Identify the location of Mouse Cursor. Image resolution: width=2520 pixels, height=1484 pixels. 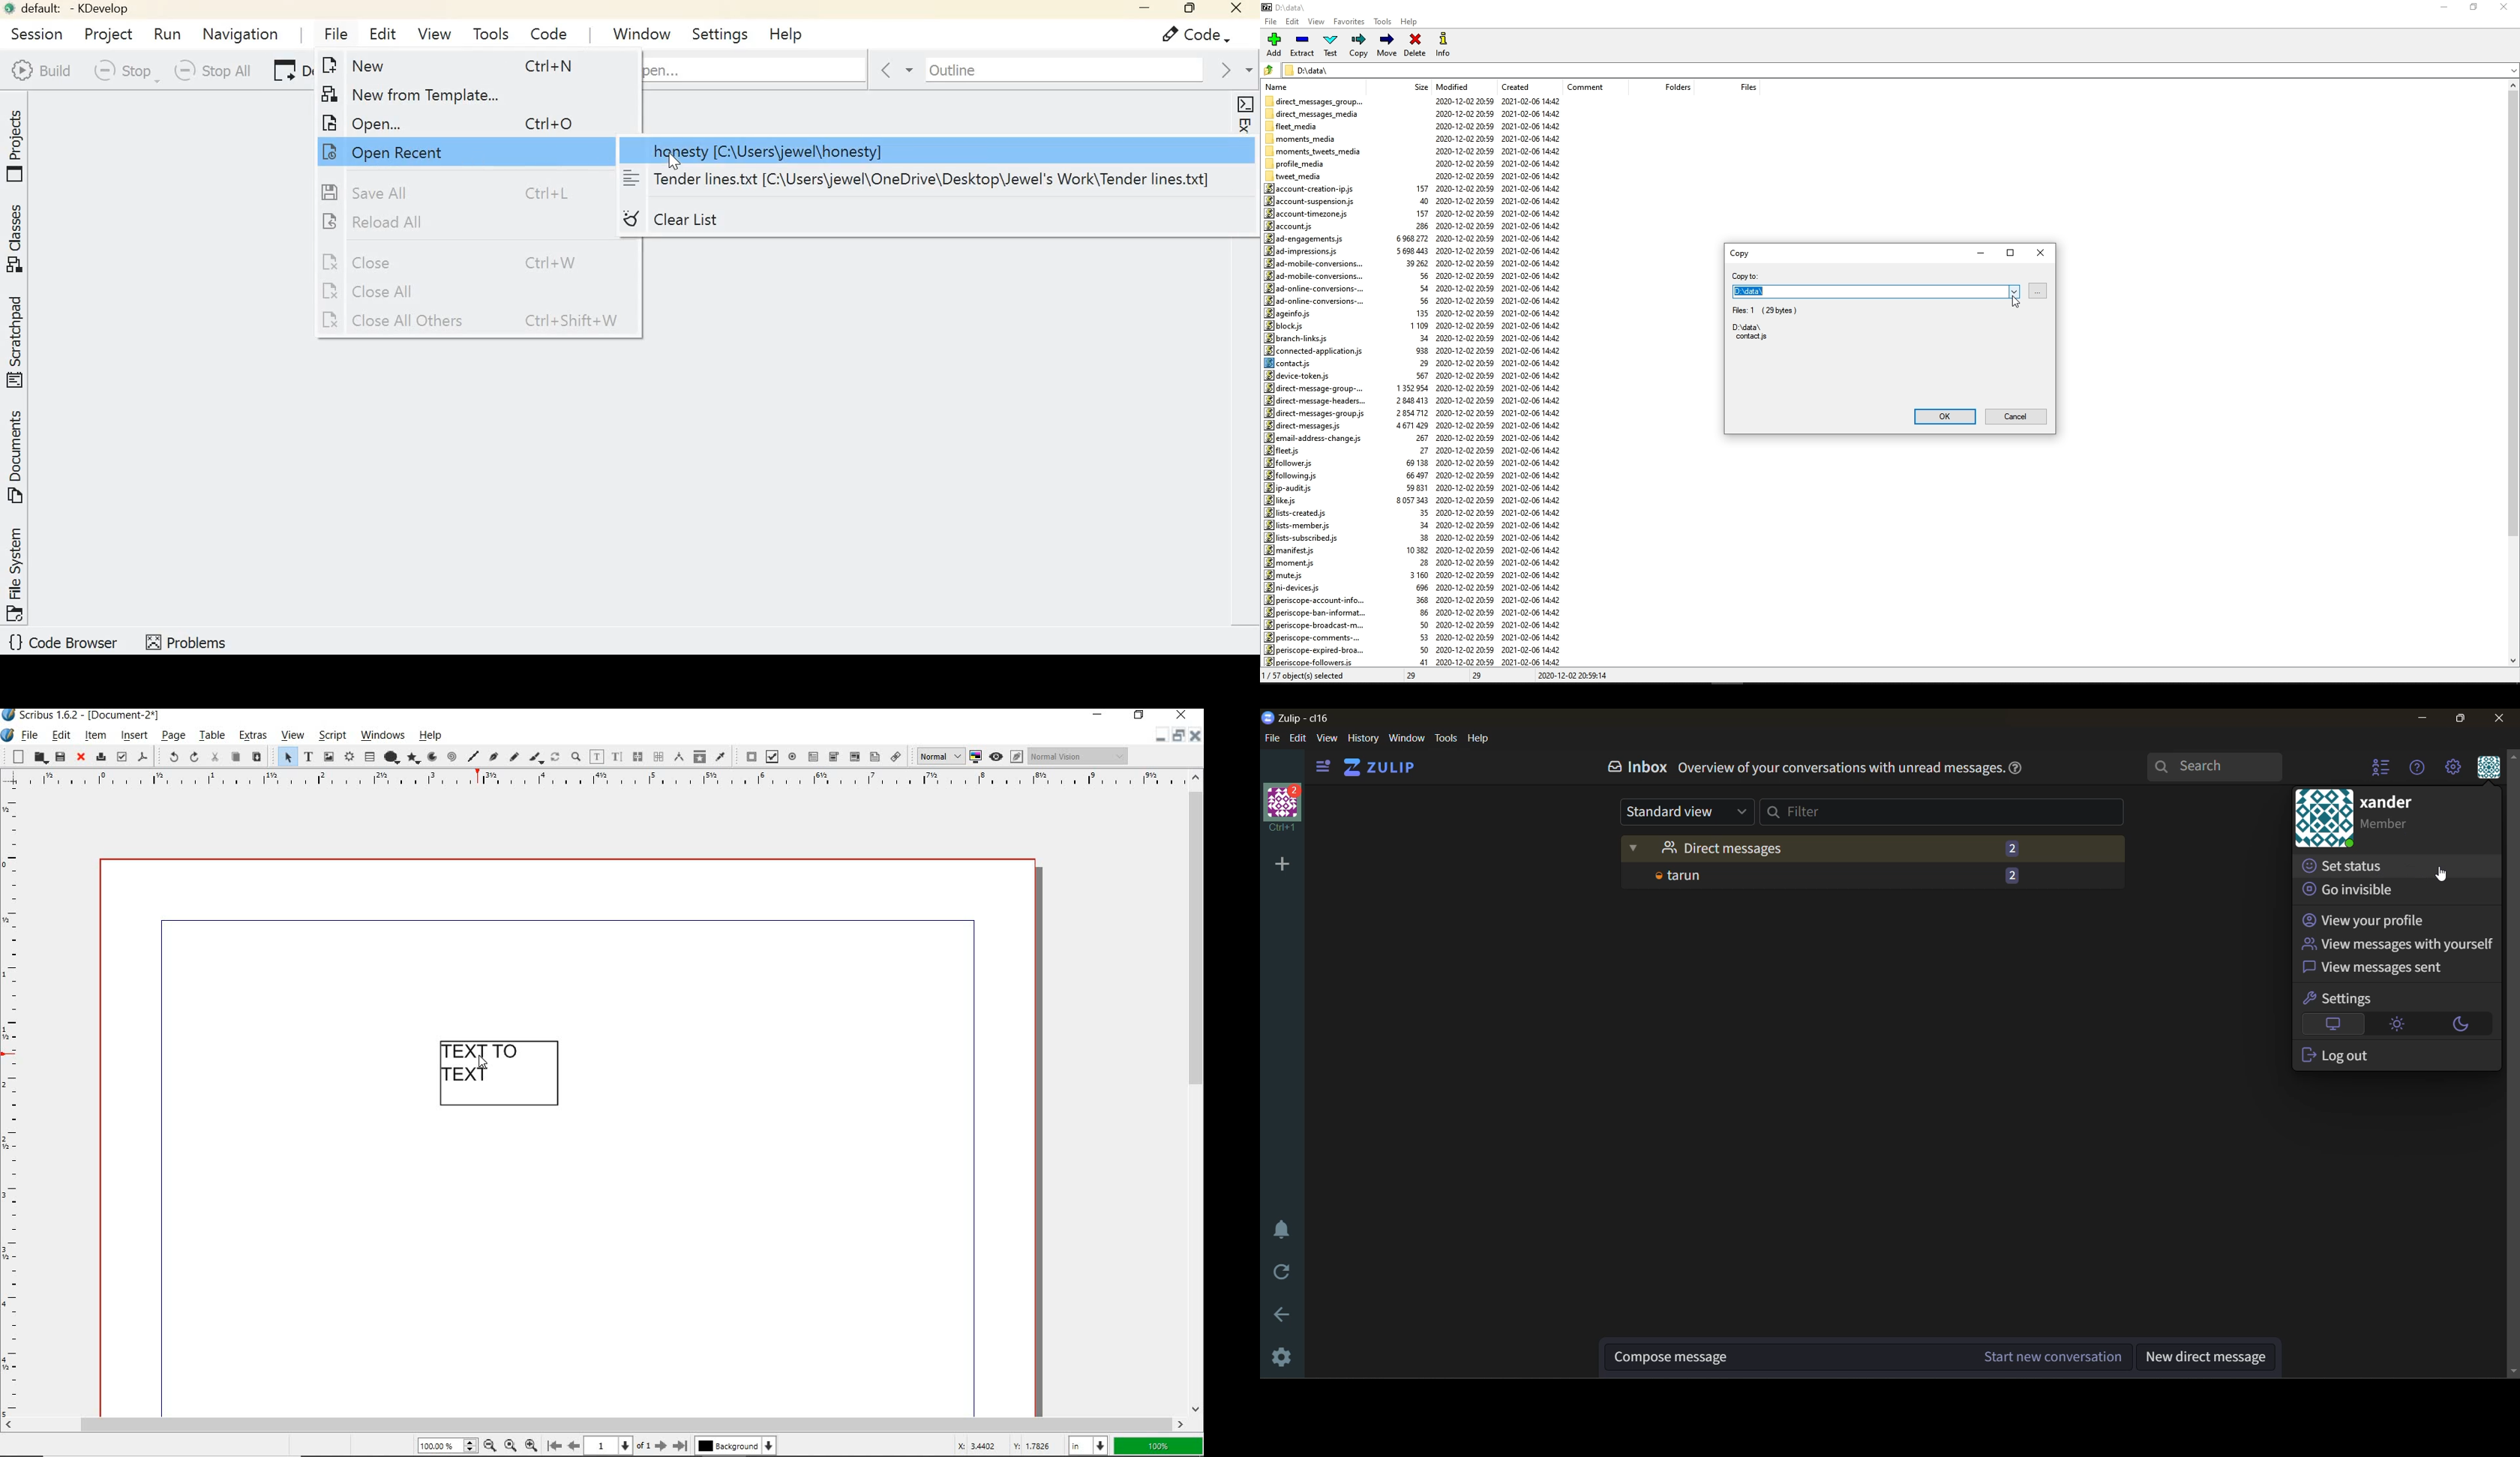
(2443, 877).